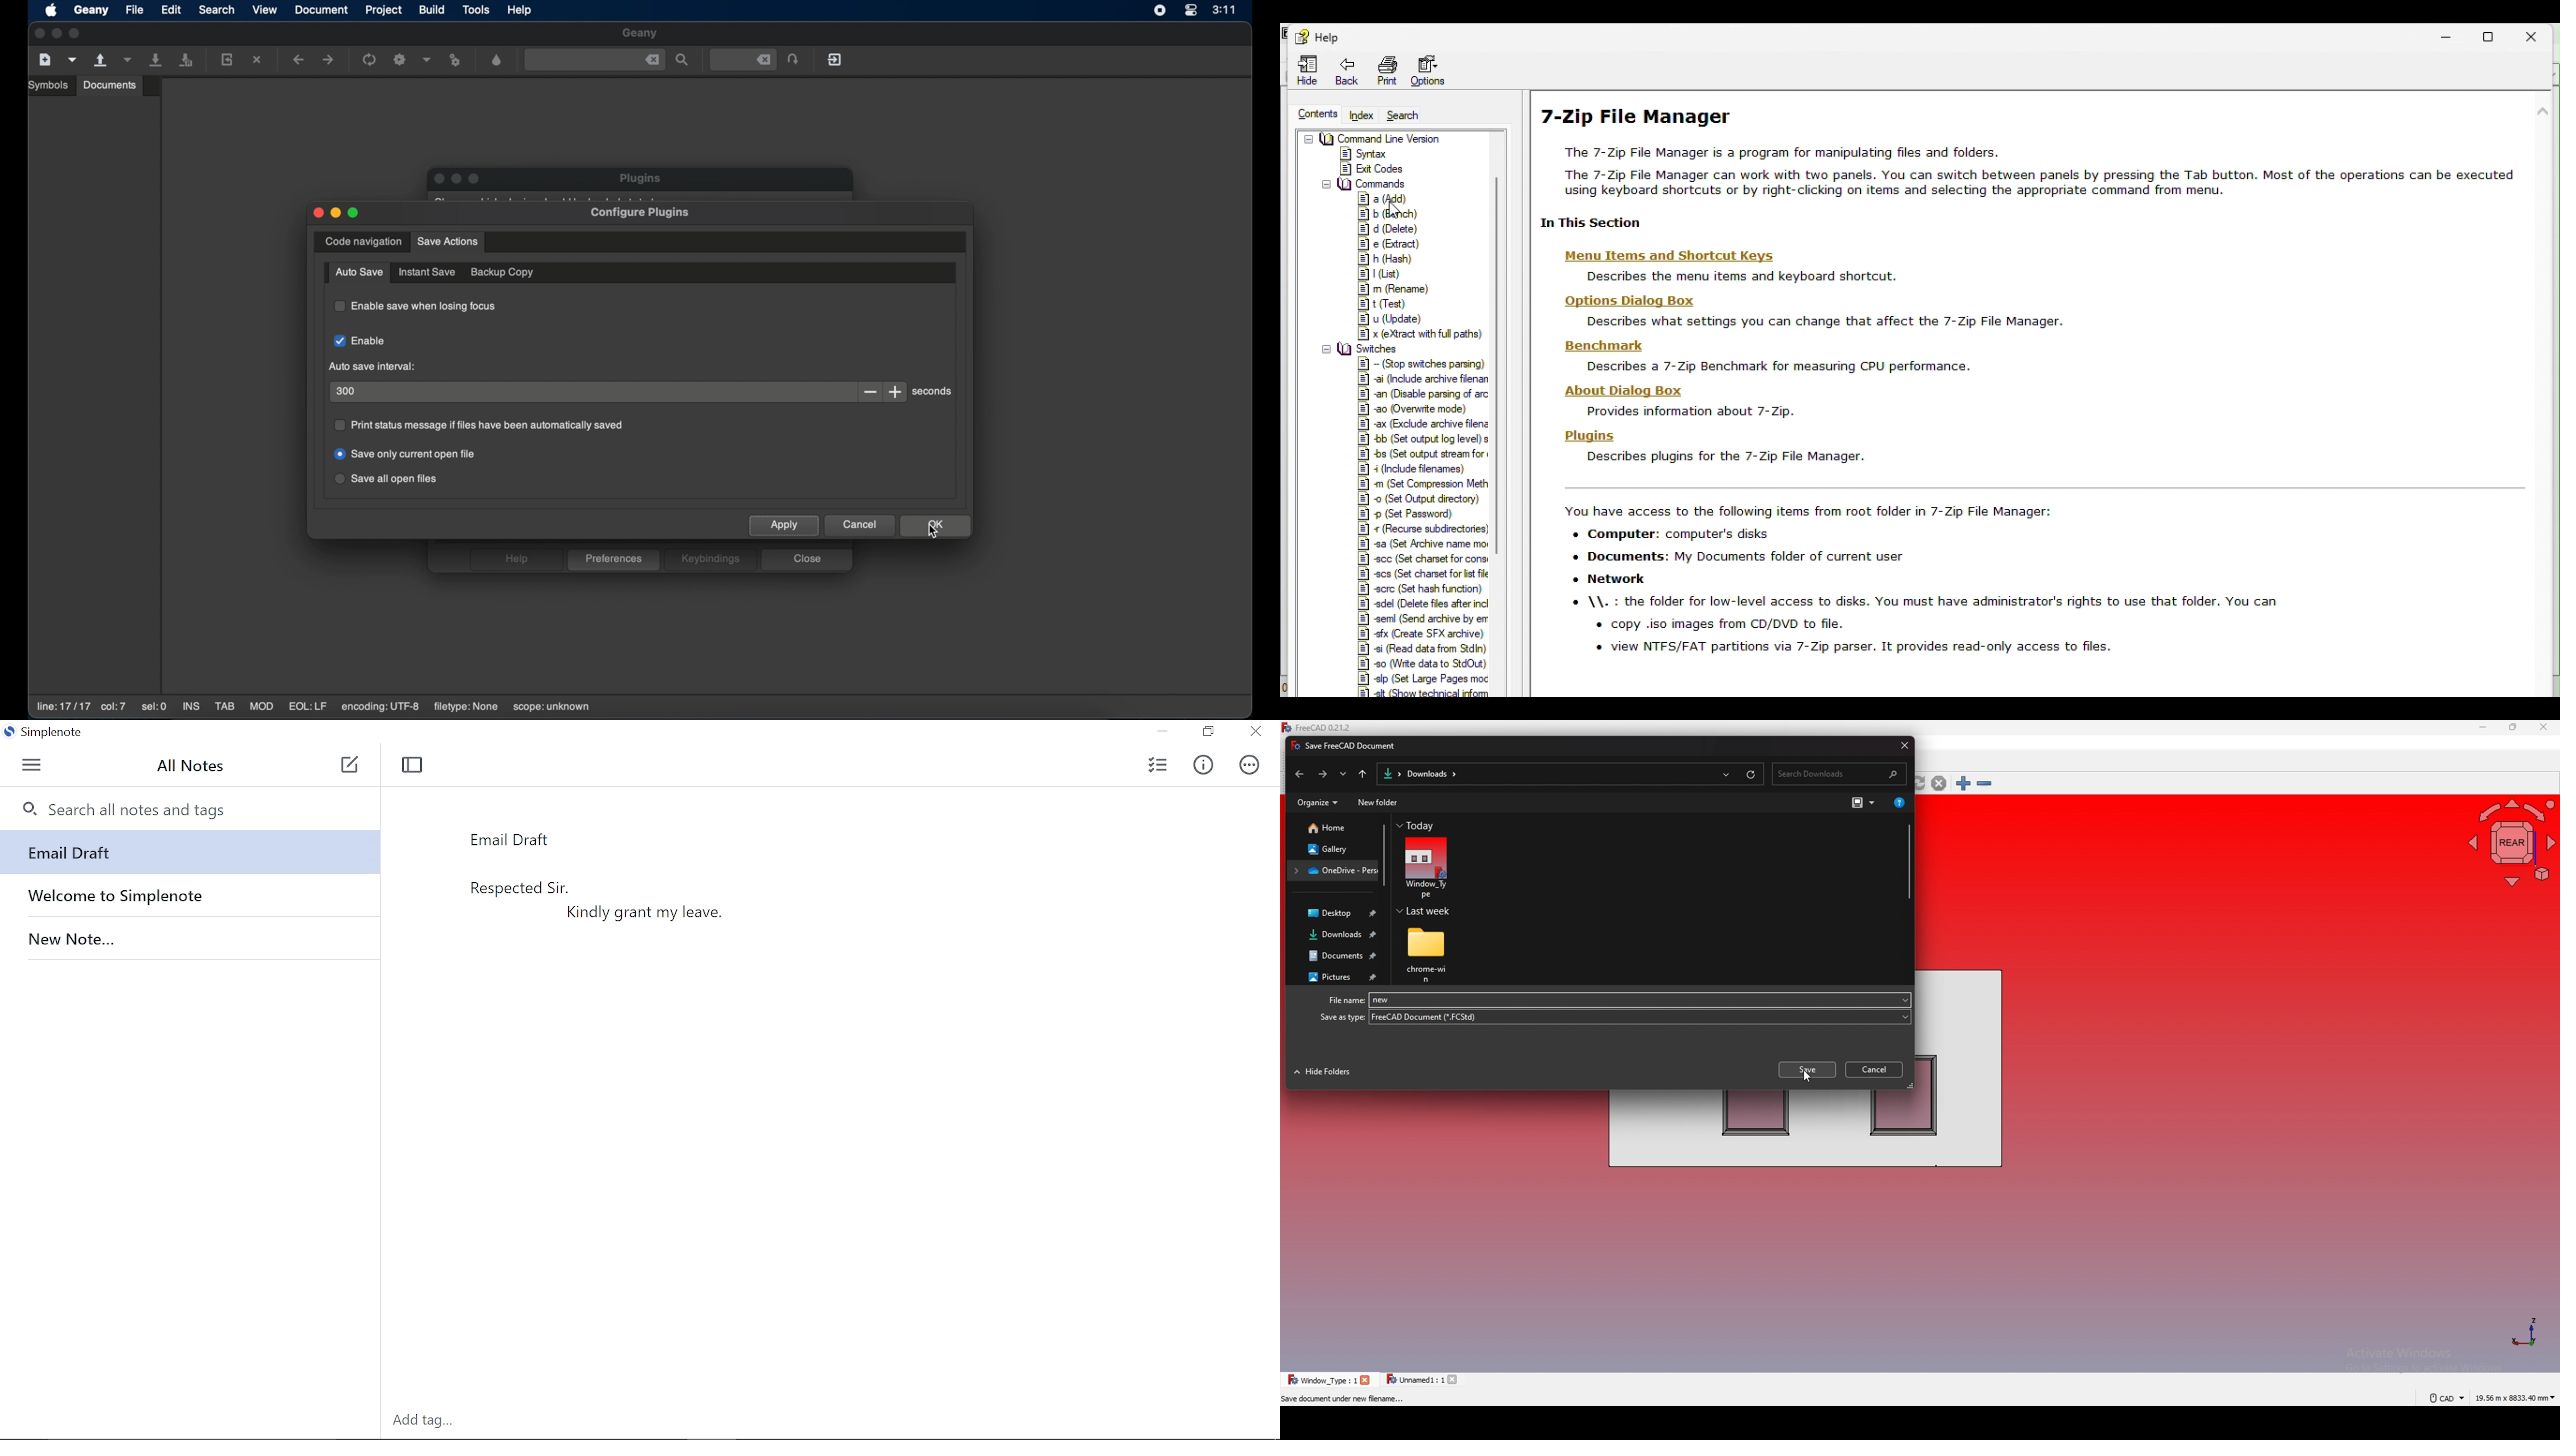 The width and height of the screenshot is (2576, 1456). What do you see at coordinates (1337, 956) in the screenshot?
I see `documents` at bounding box center [1337, 956].